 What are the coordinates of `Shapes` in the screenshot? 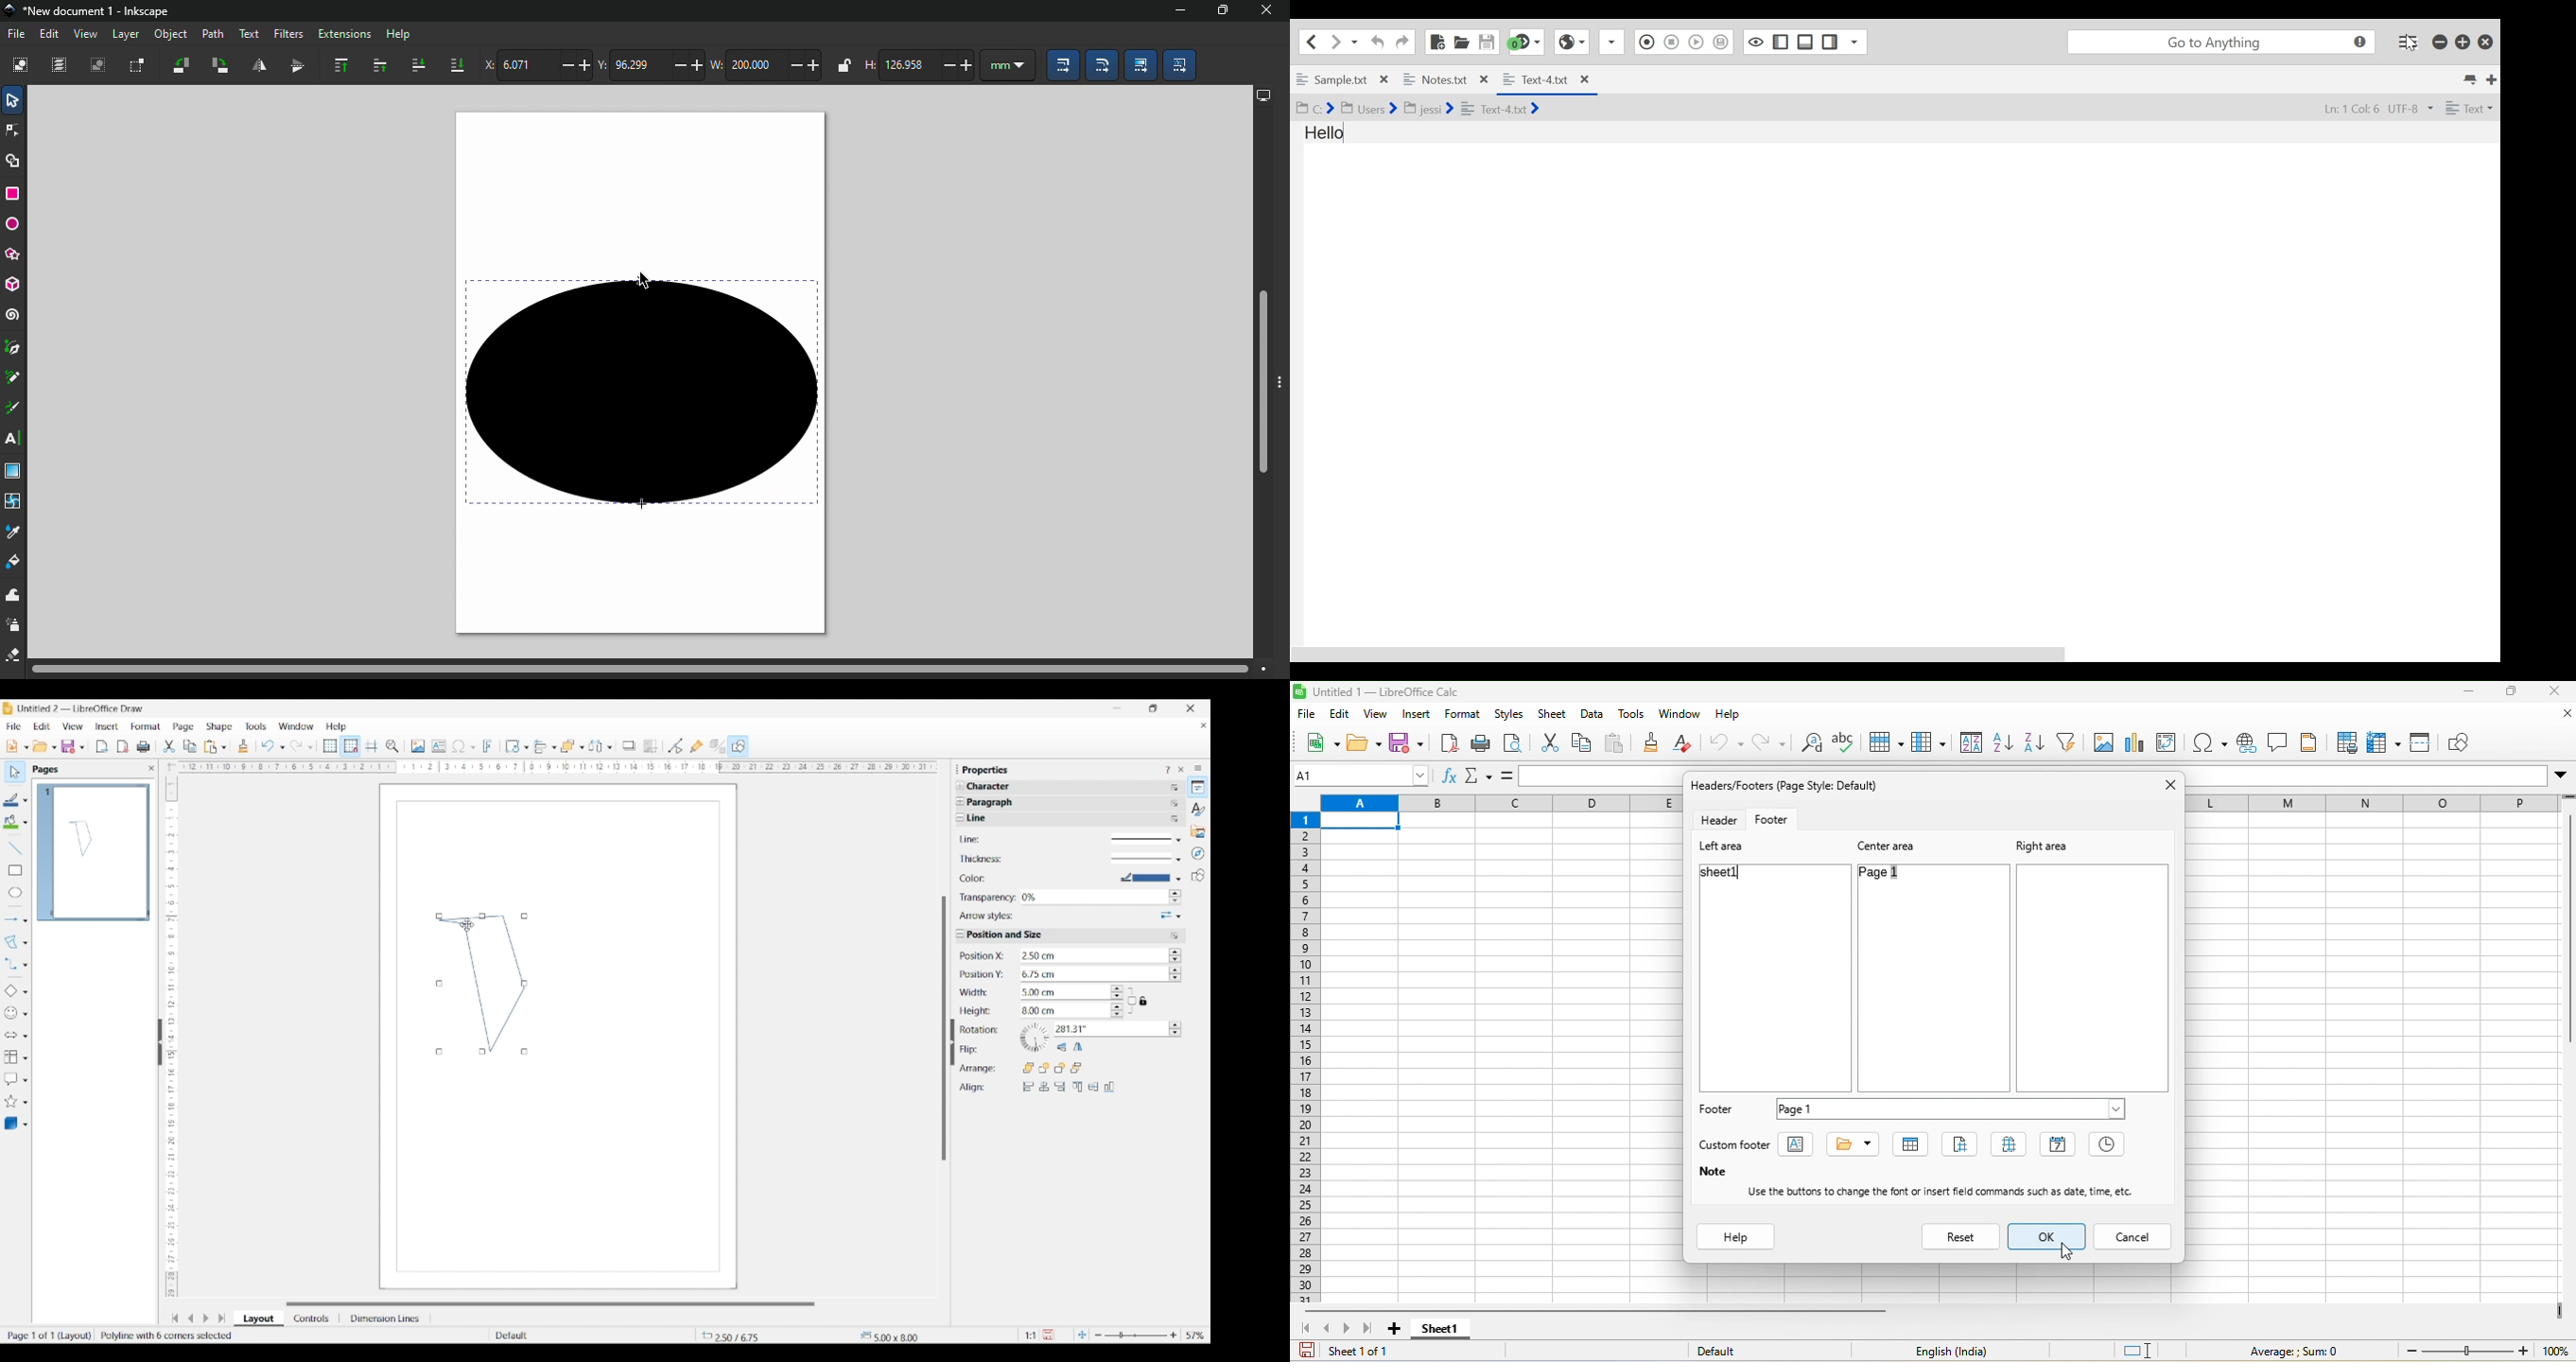 It's located at (1198, 875).